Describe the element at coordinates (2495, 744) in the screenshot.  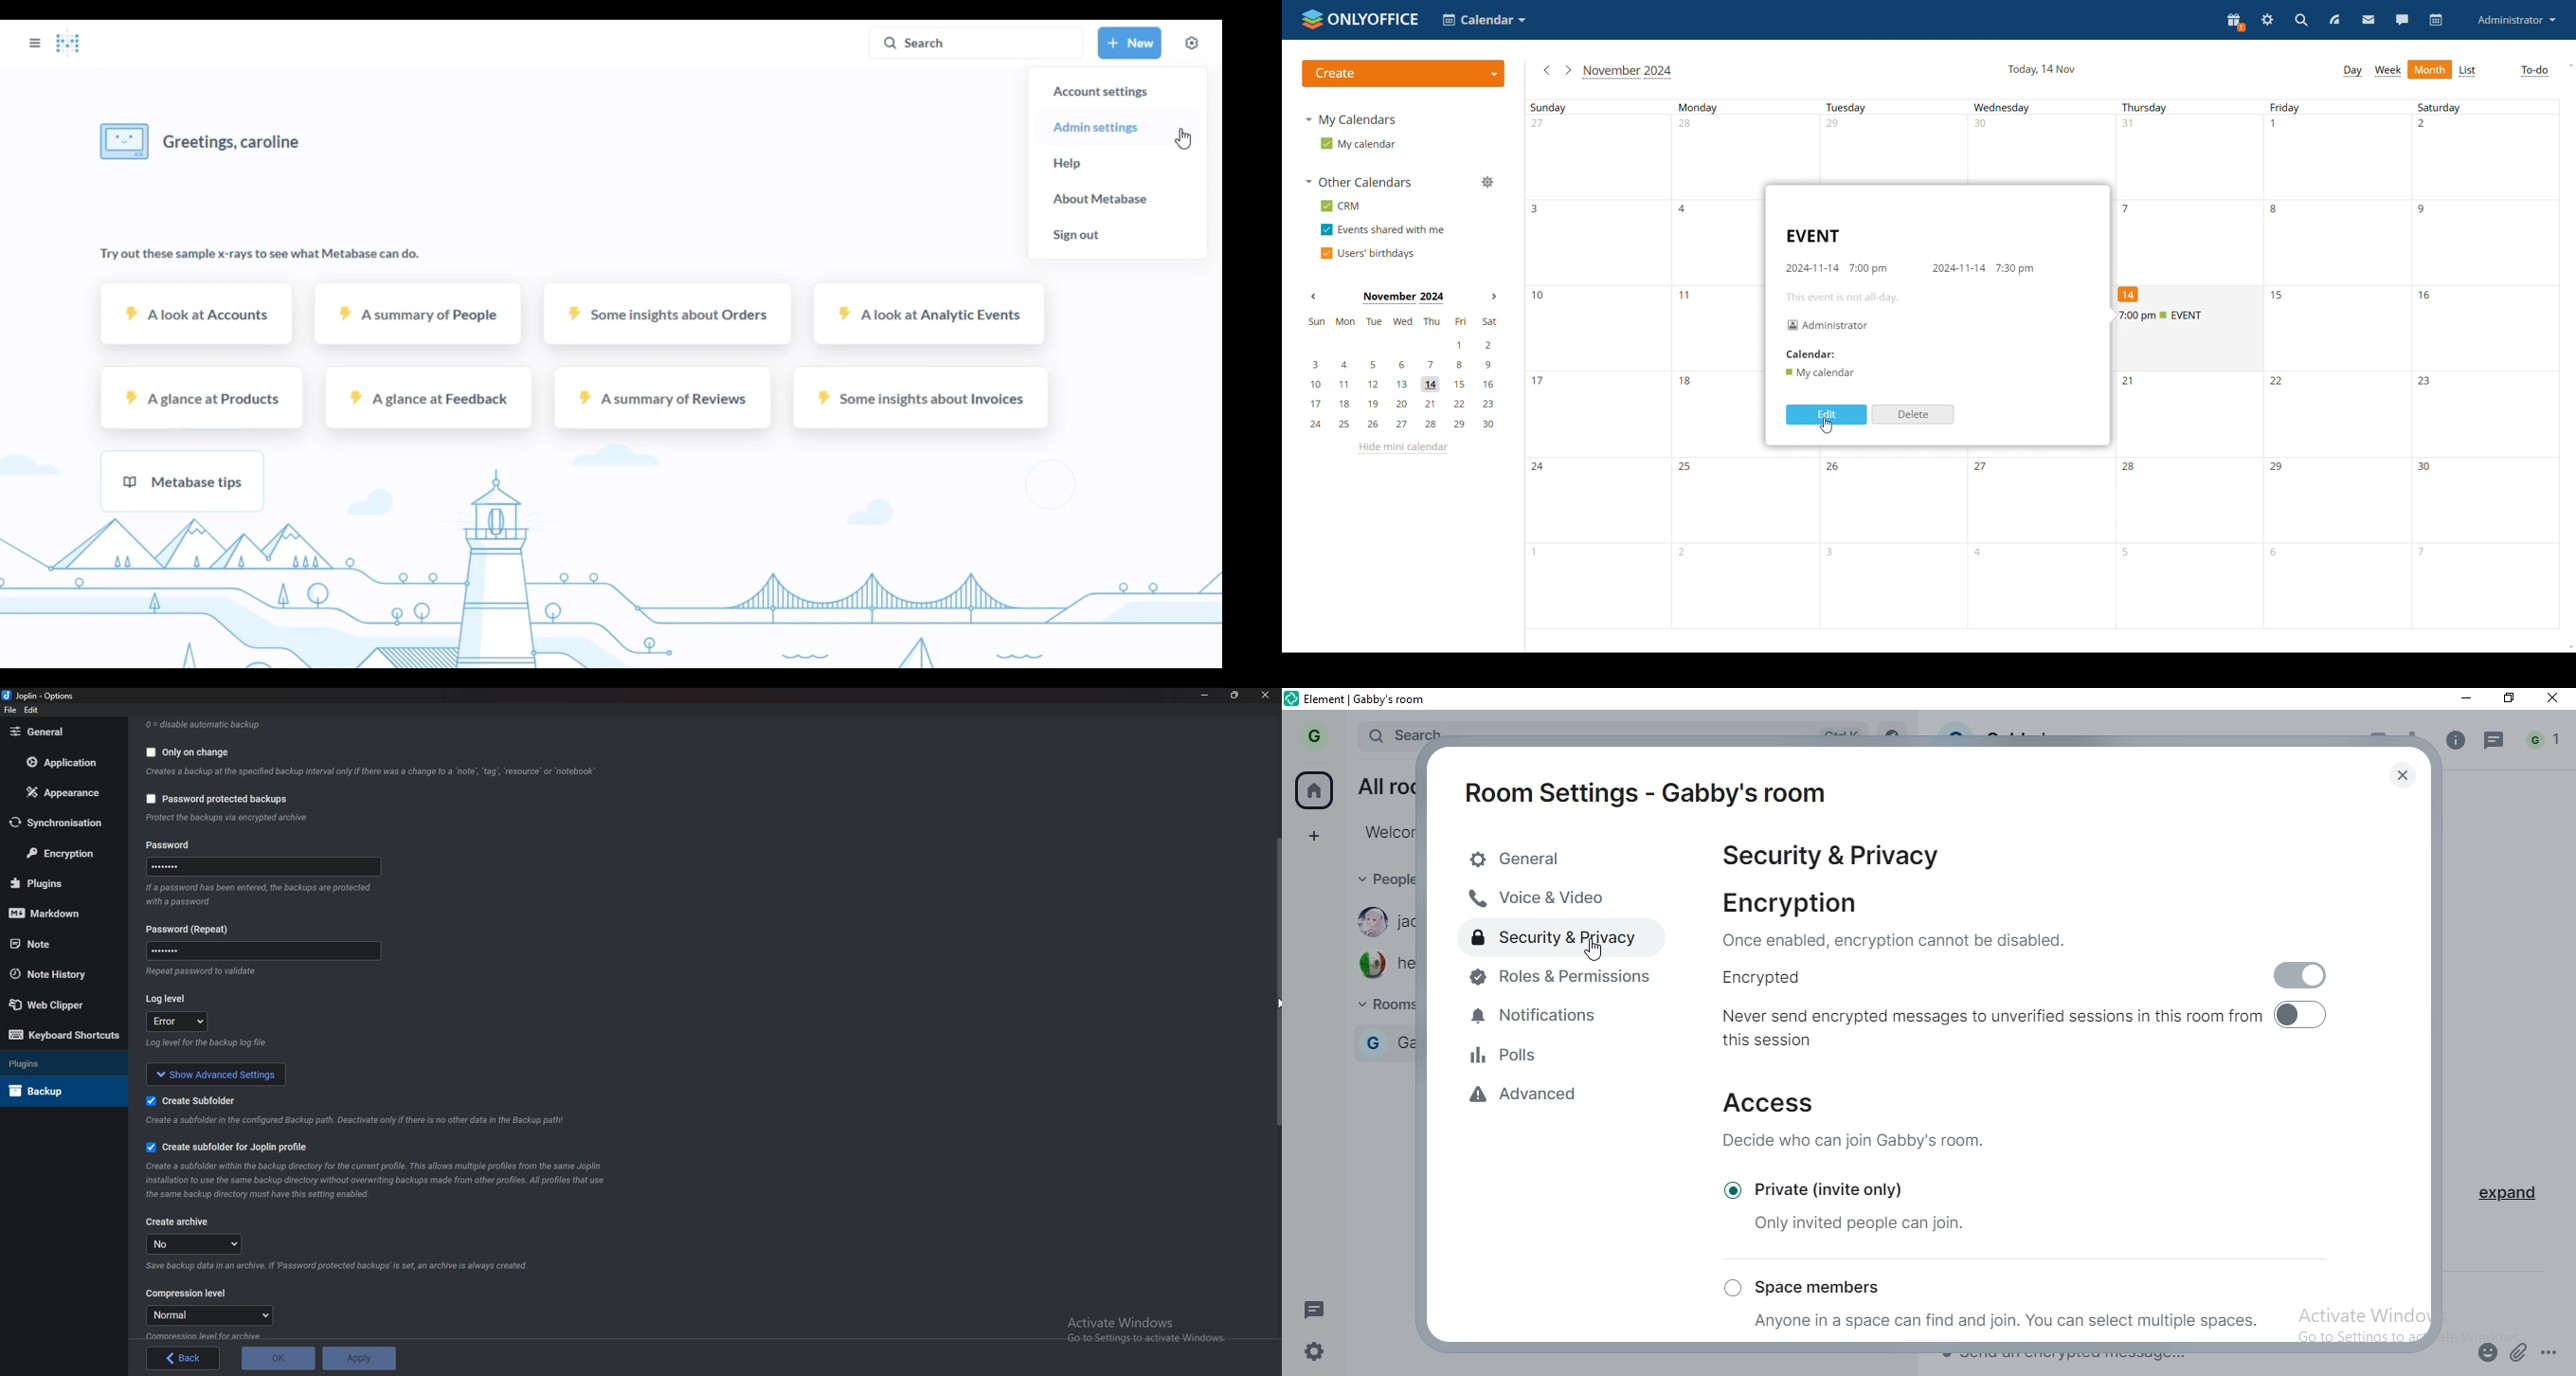
I see `message` at that location.